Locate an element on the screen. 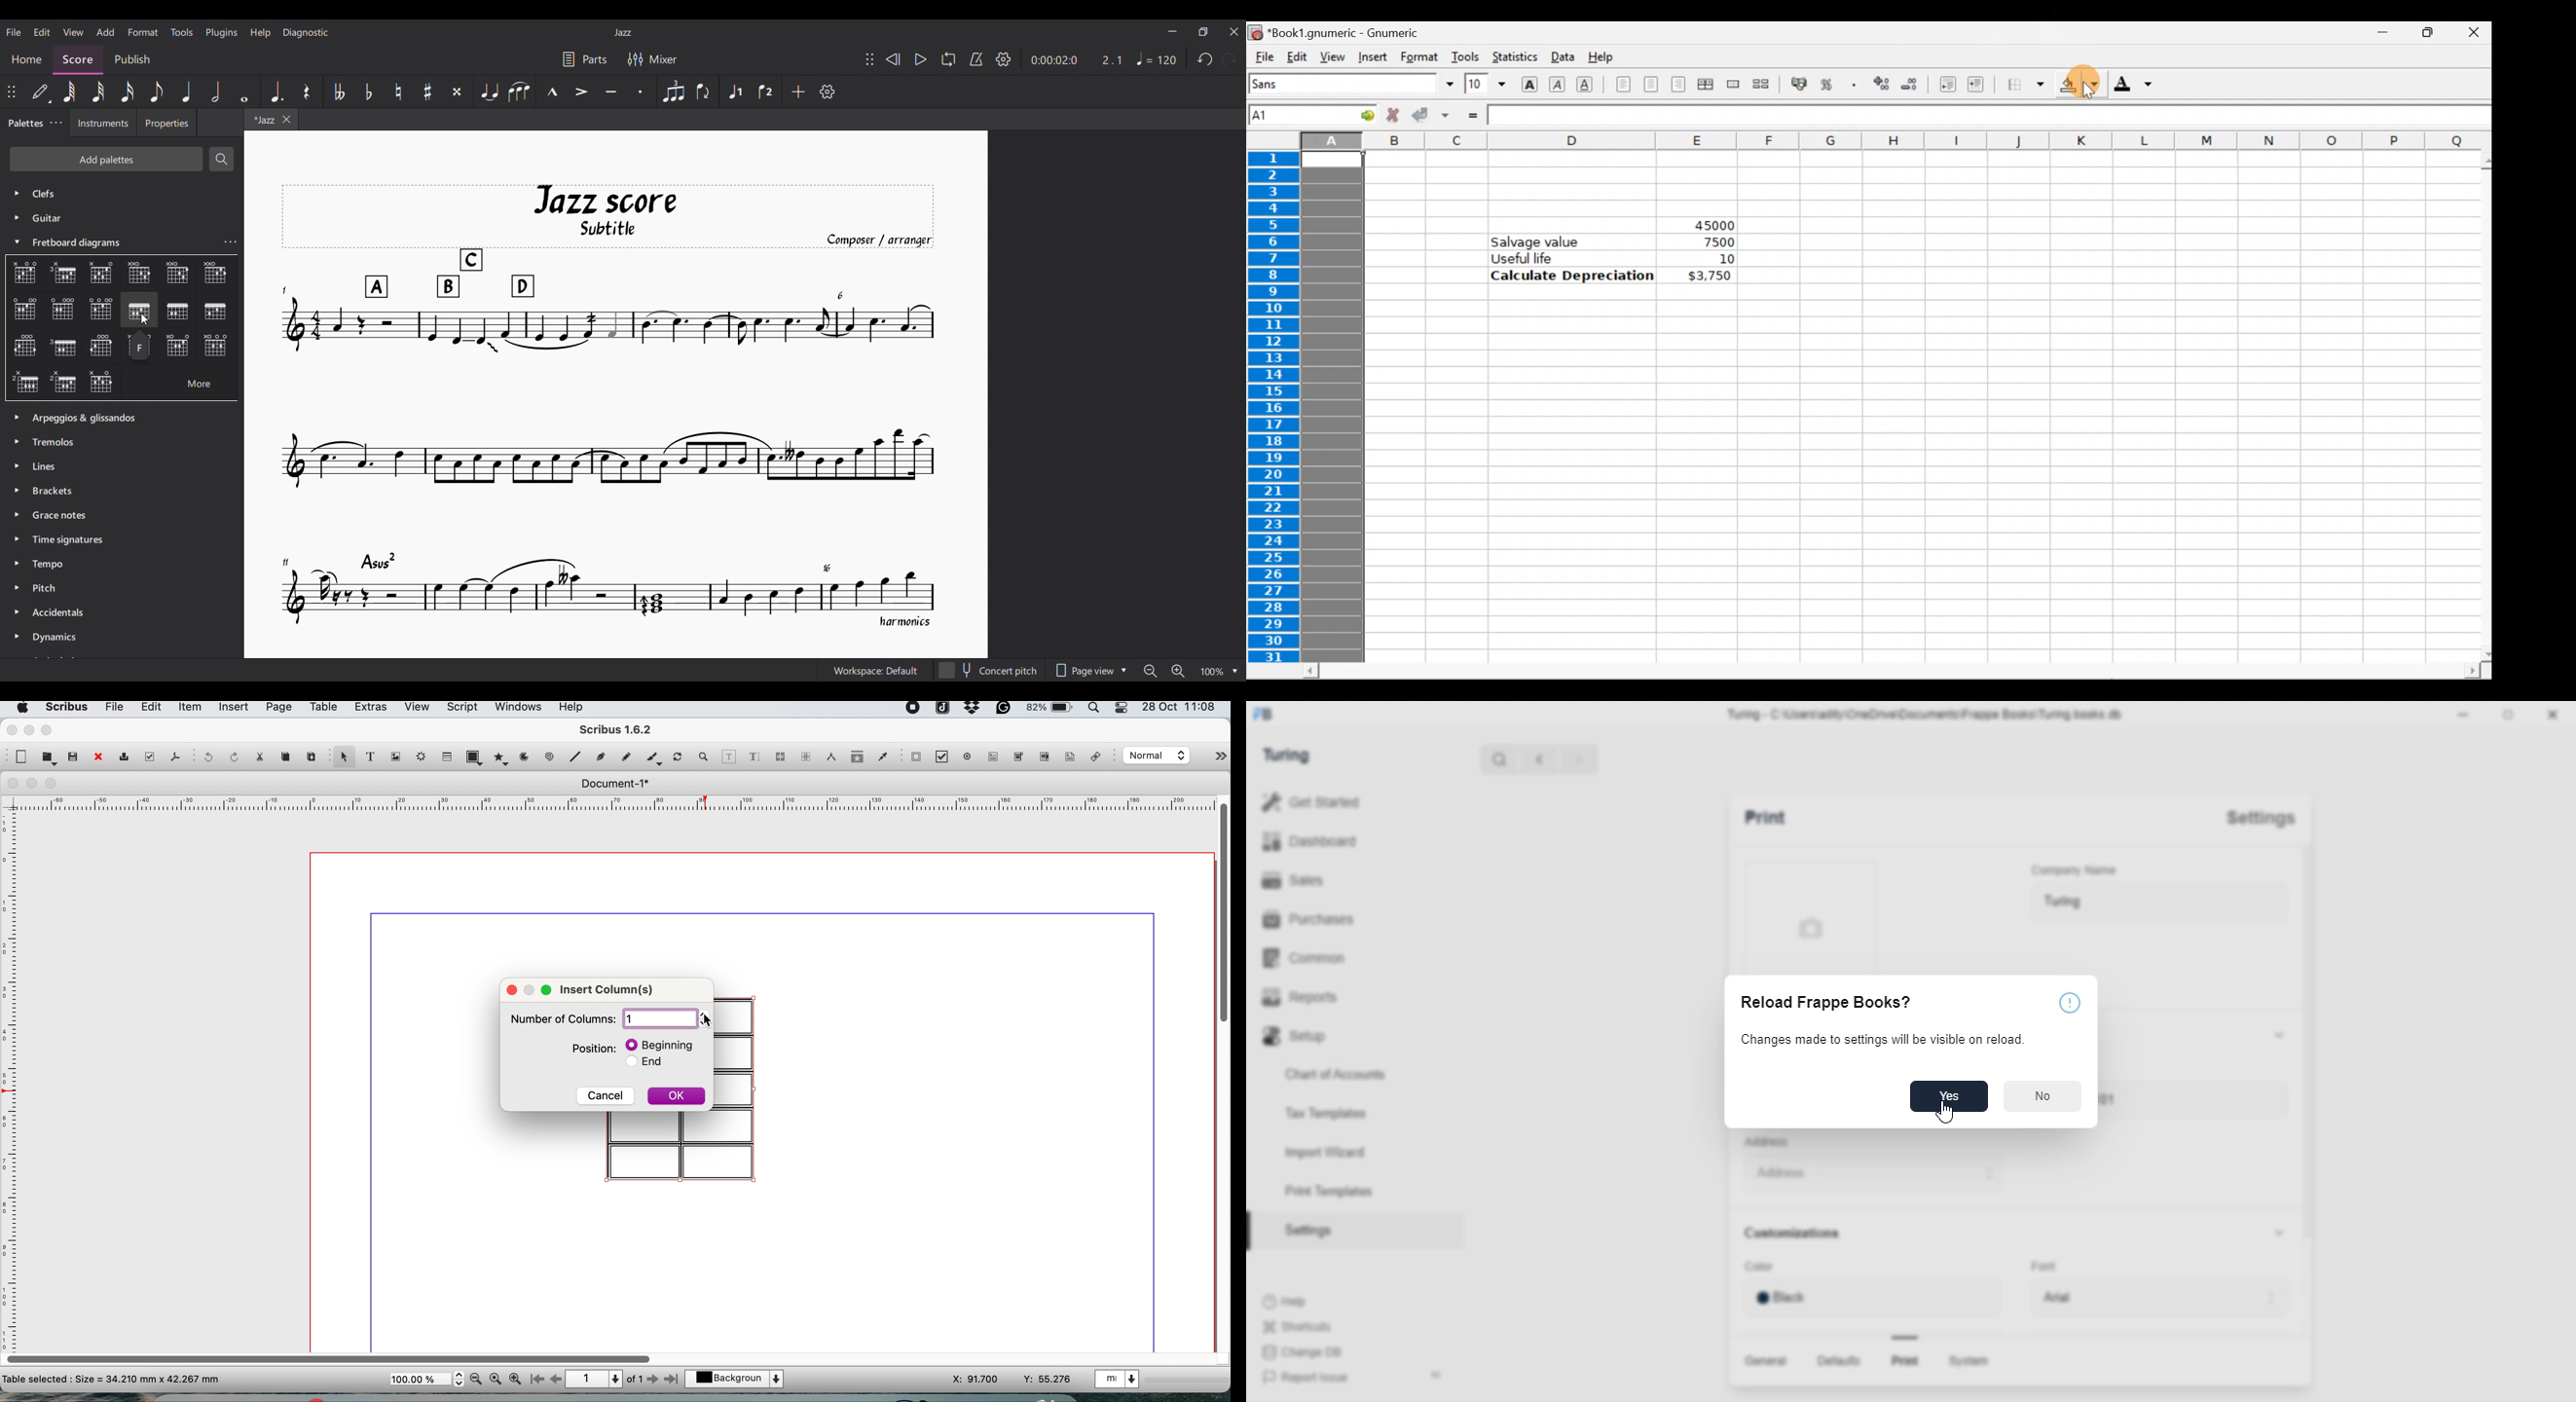 Image resolution: width=2576 pixels, height=1428 pixels. Format menu is located at coordinates (143, 32).